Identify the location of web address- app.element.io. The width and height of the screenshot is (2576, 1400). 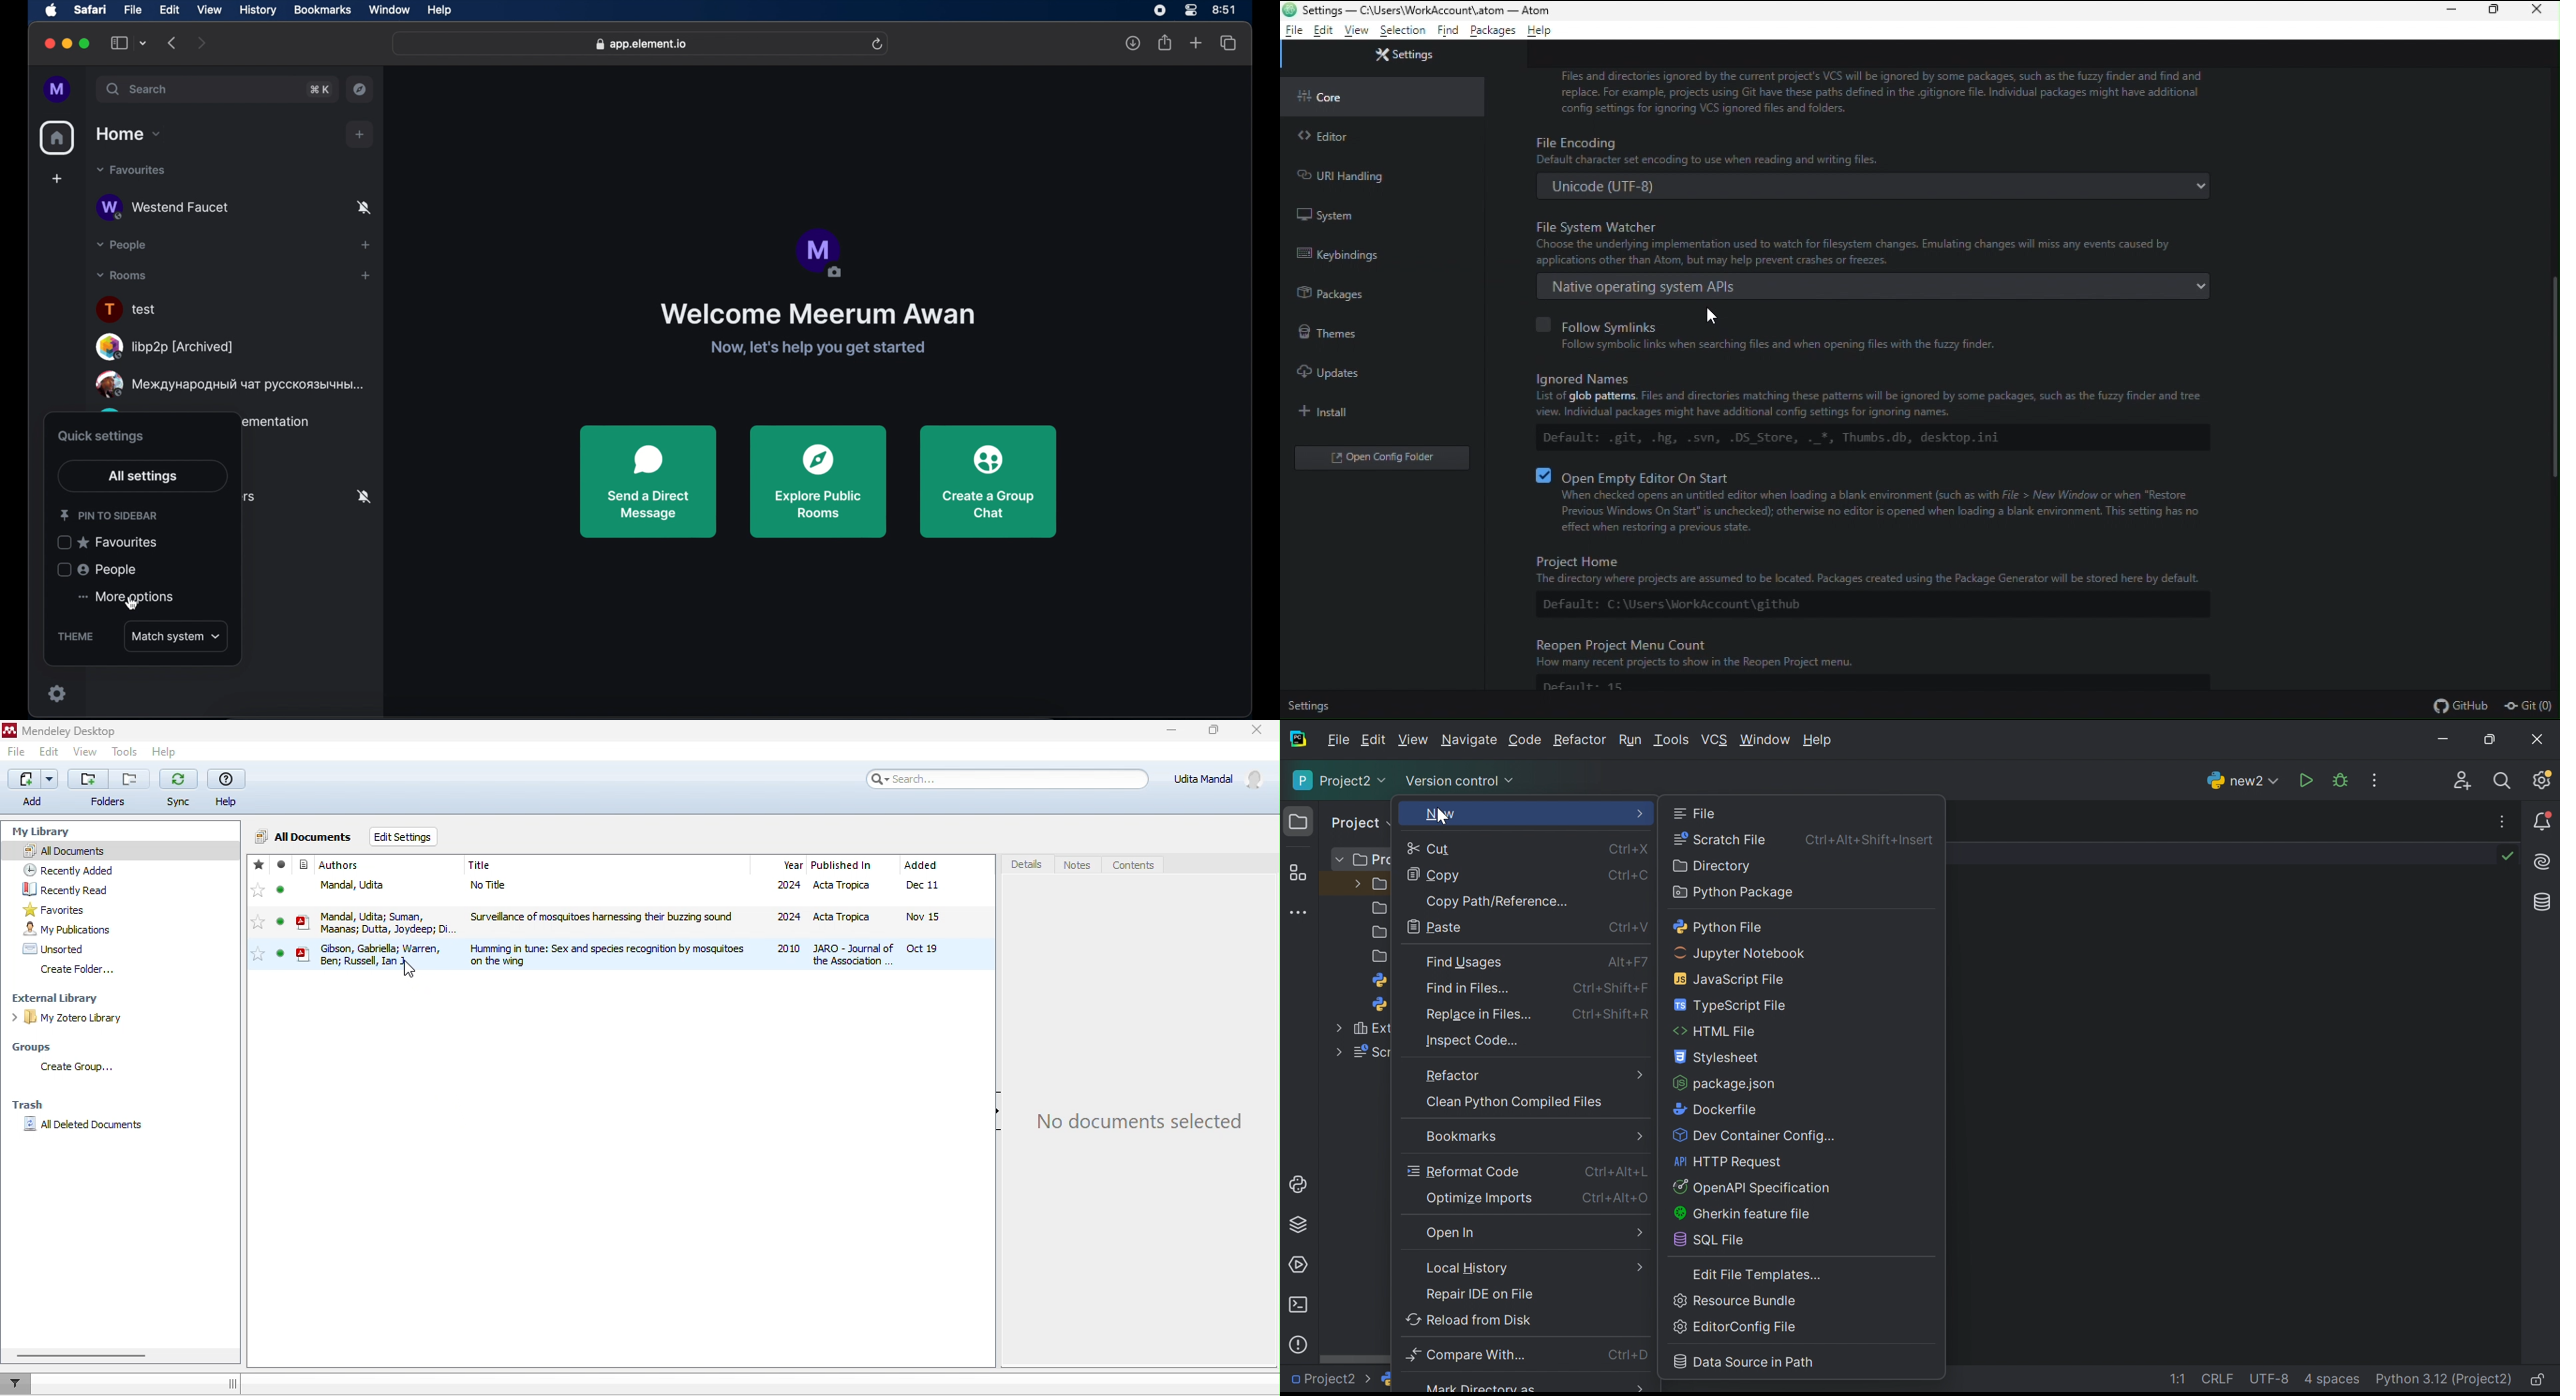
(641, 44).